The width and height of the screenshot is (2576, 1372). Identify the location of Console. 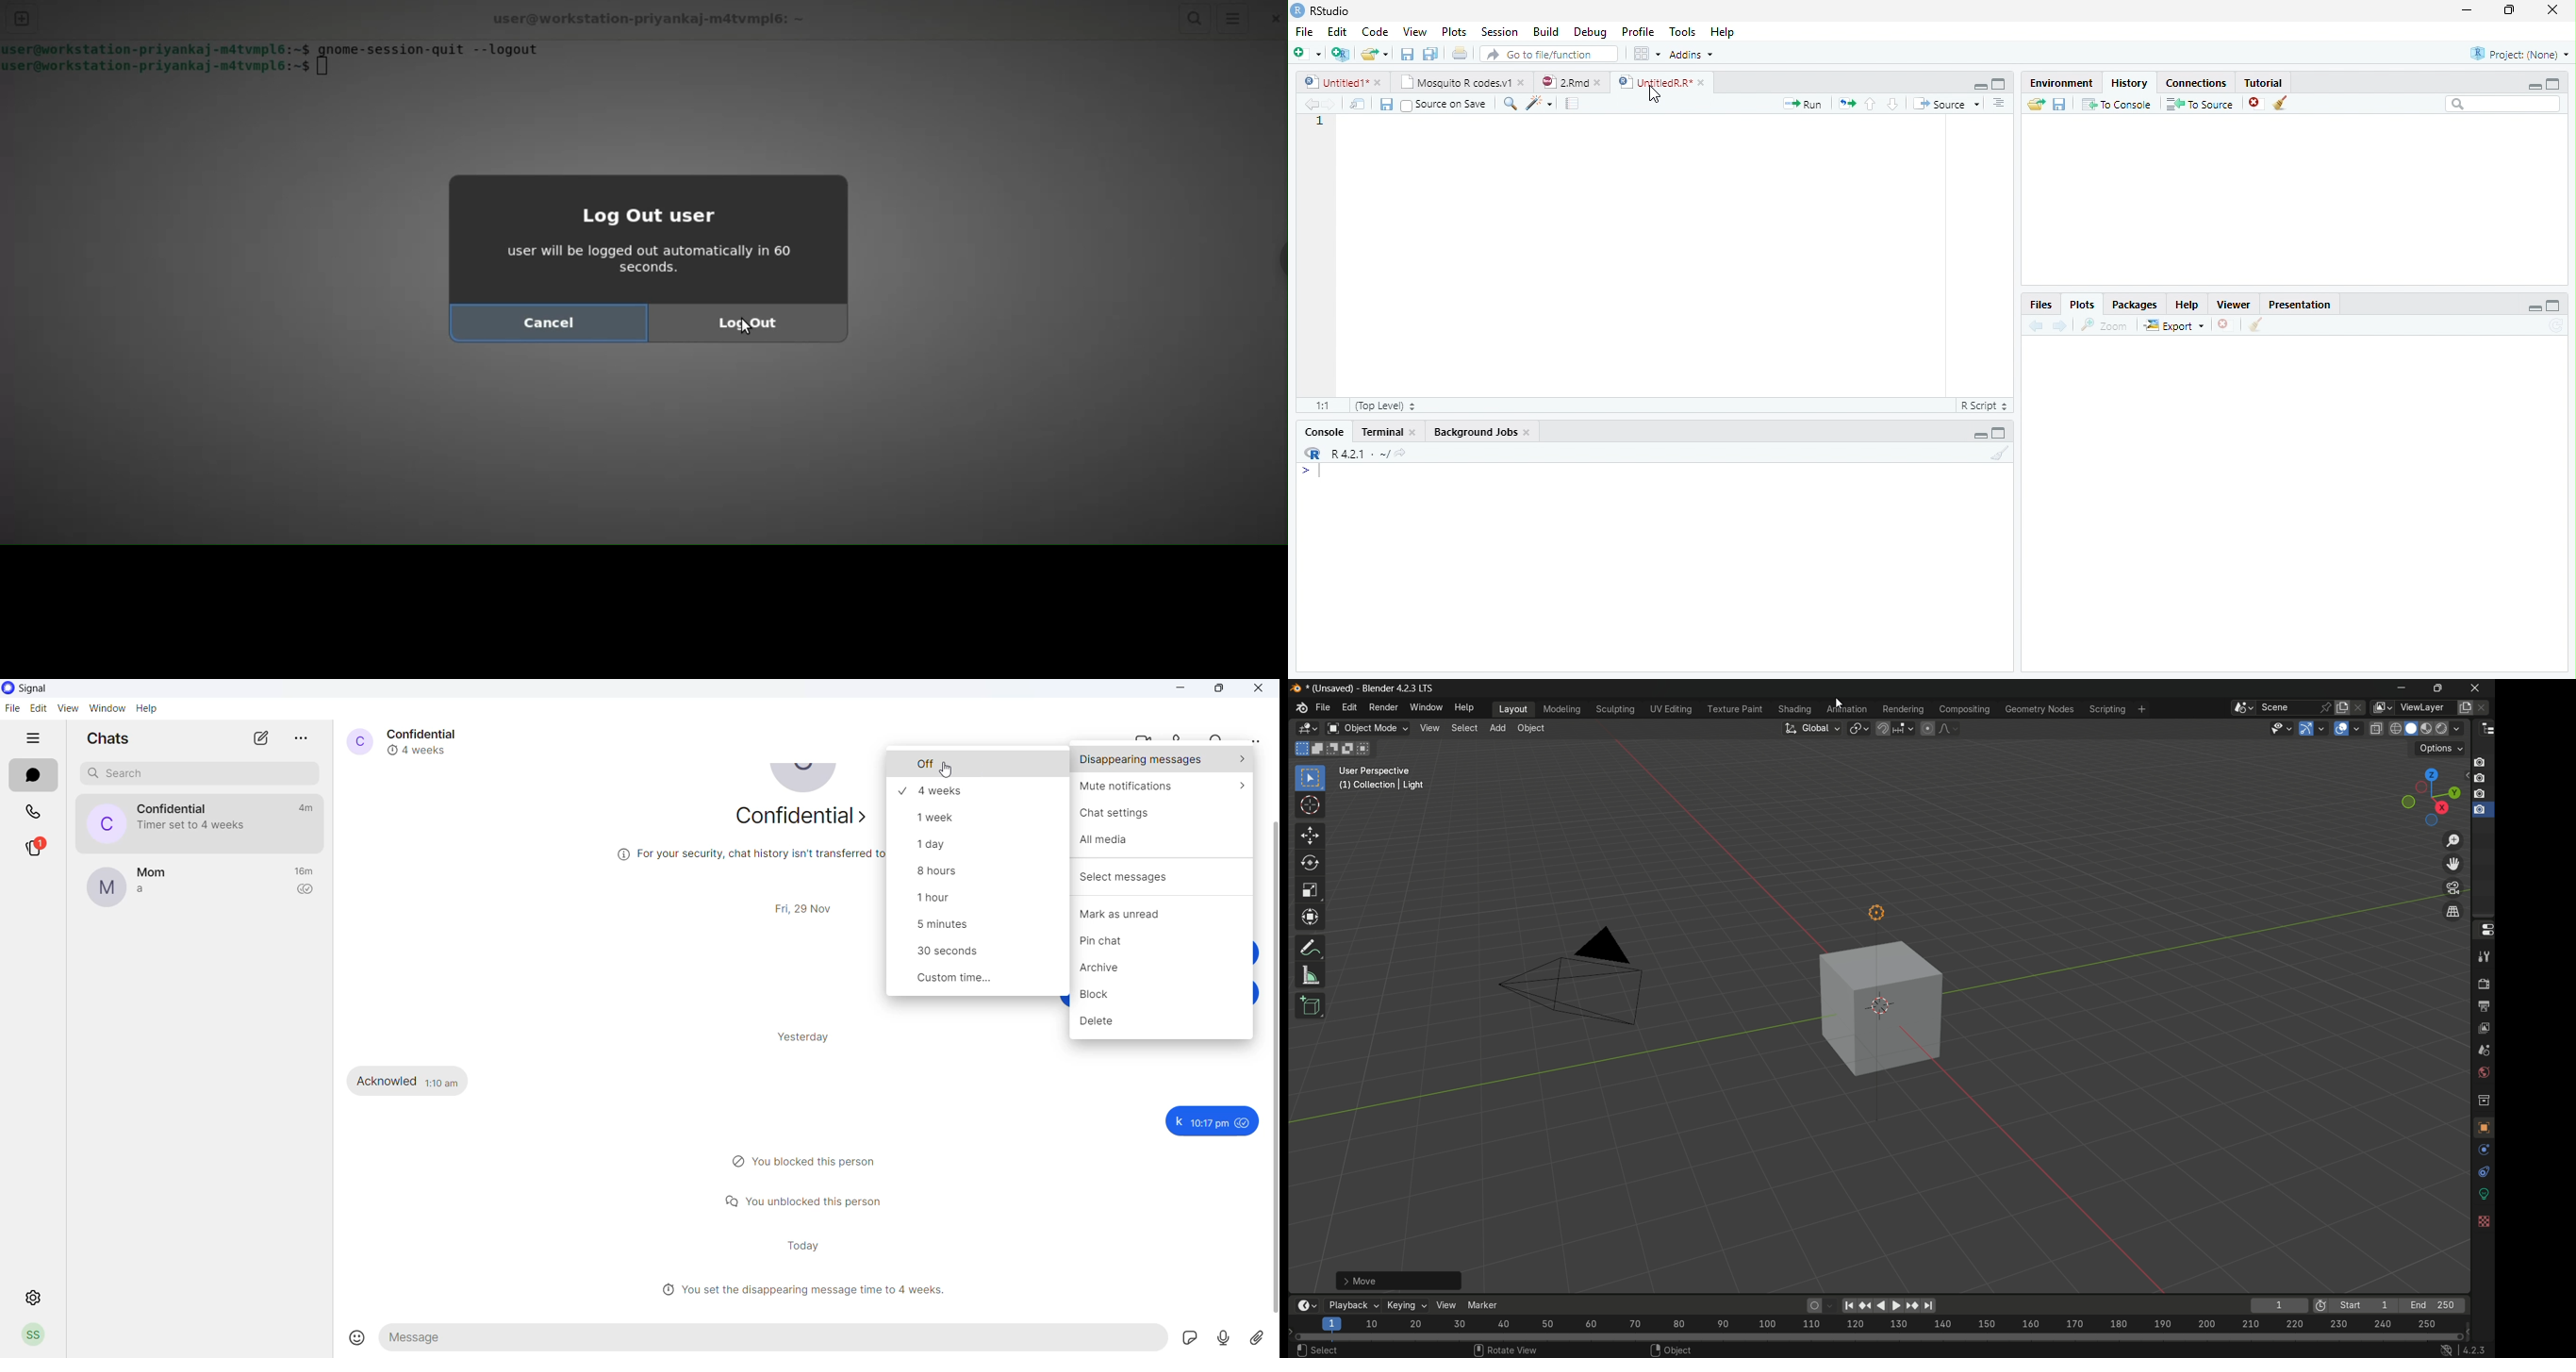
(1324, 430).